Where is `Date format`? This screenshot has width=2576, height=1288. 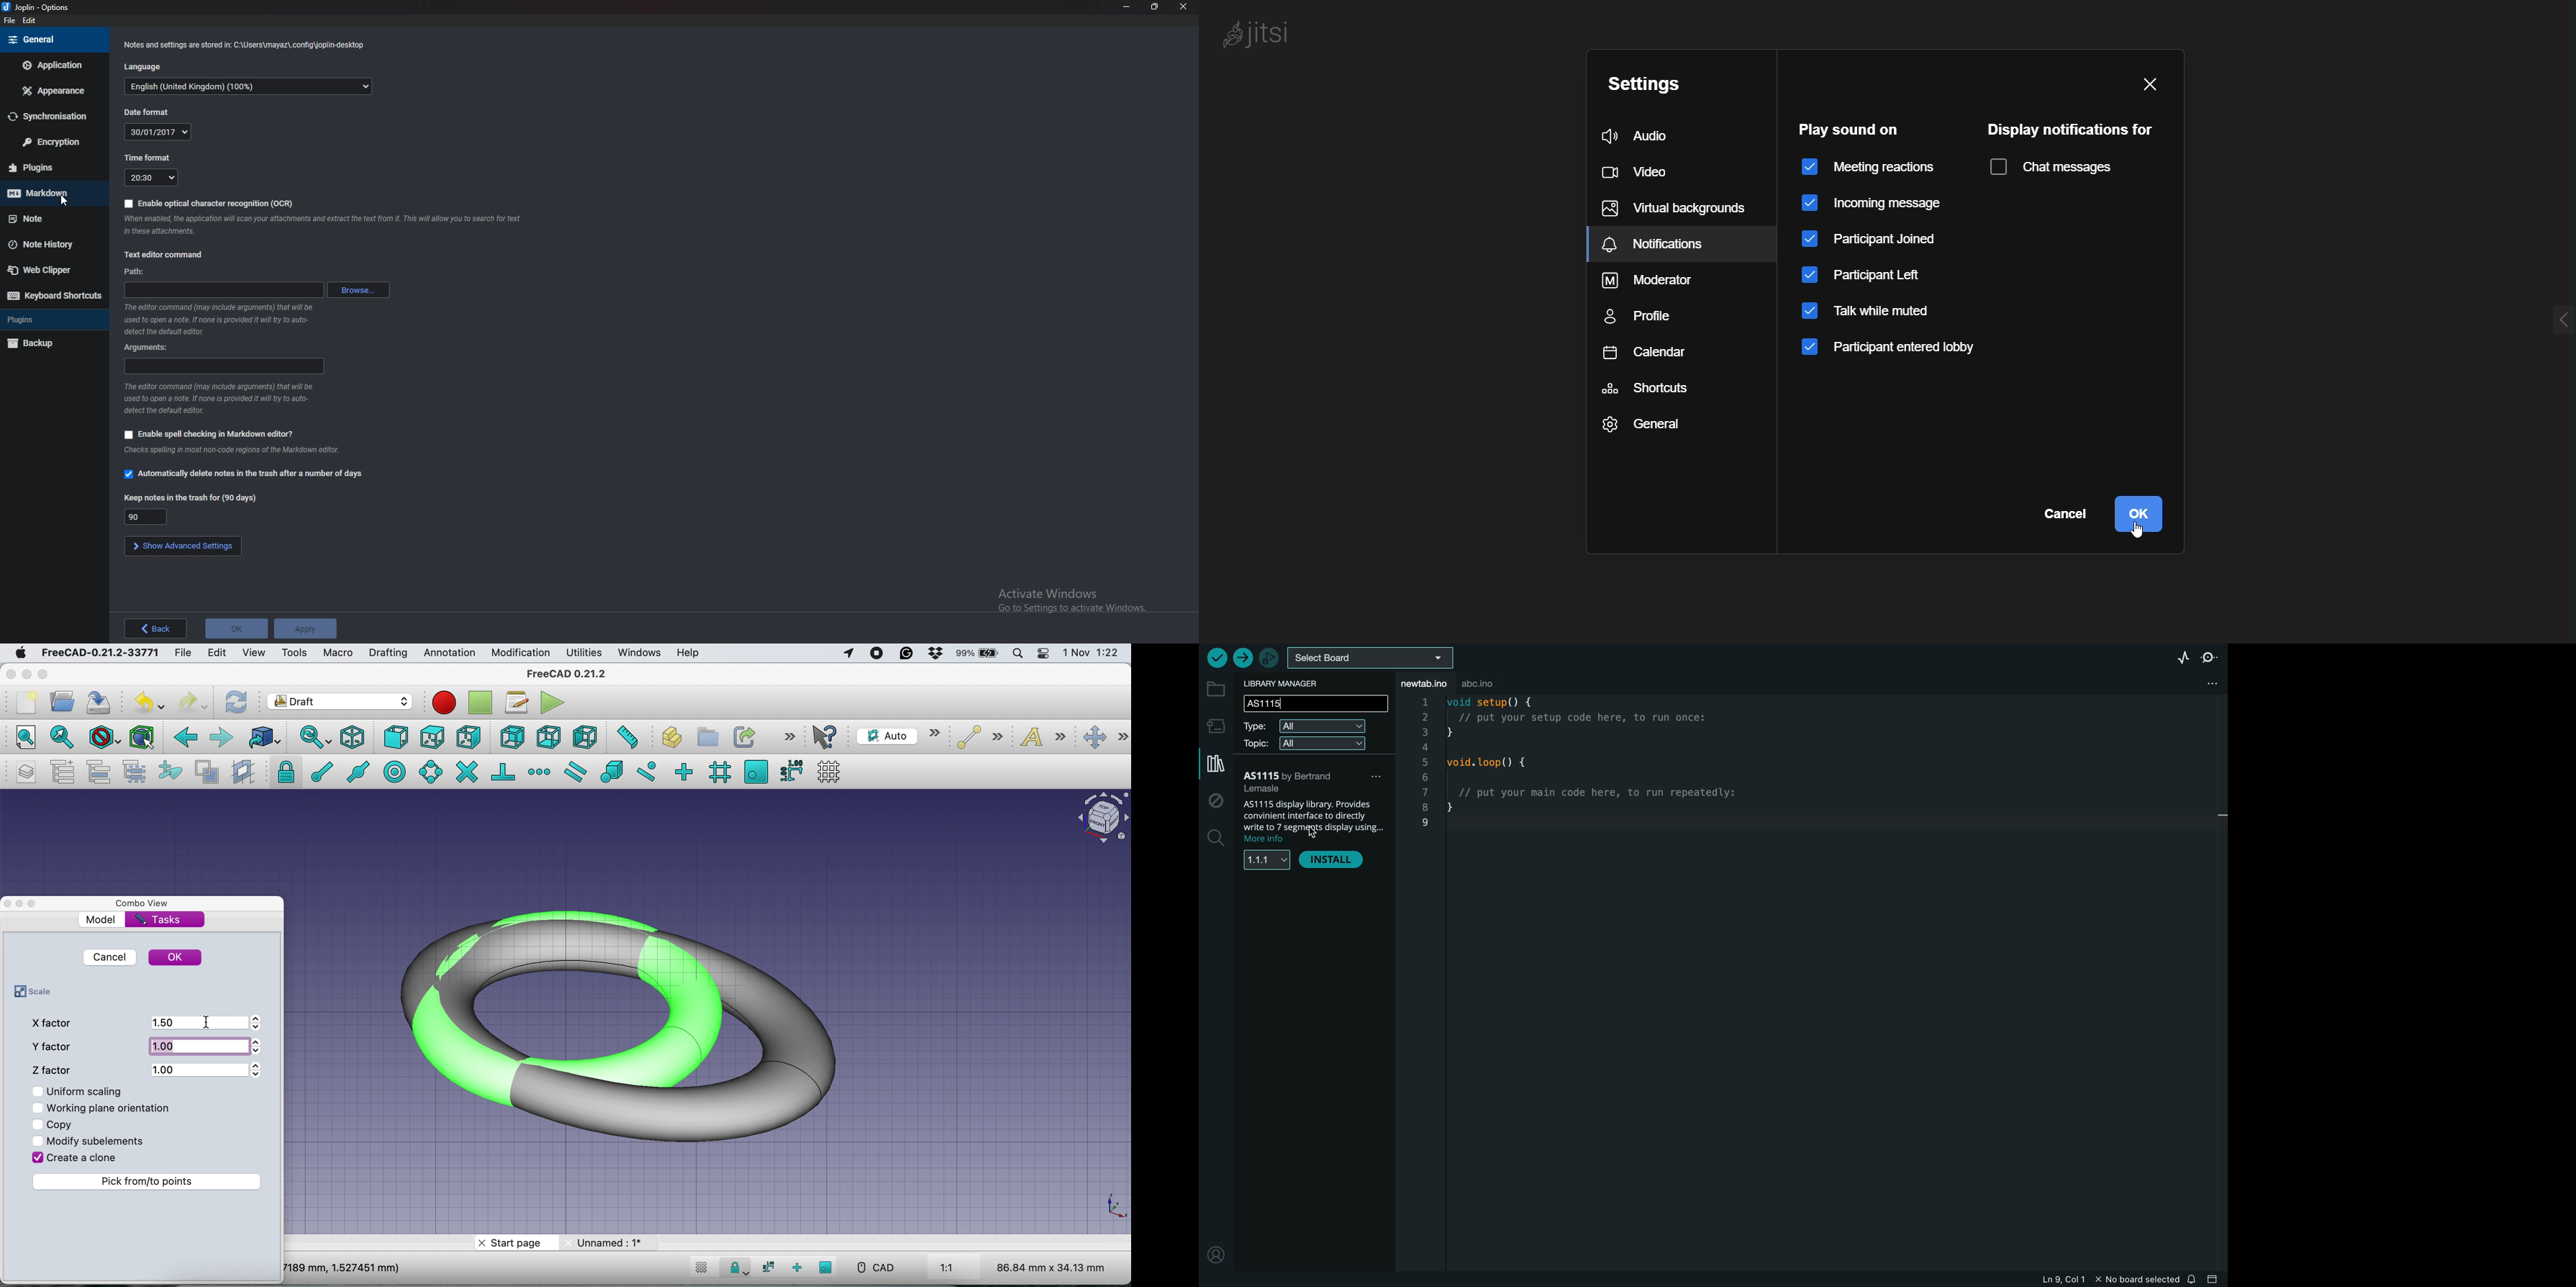
Date format is located at coordinates (159, 132).